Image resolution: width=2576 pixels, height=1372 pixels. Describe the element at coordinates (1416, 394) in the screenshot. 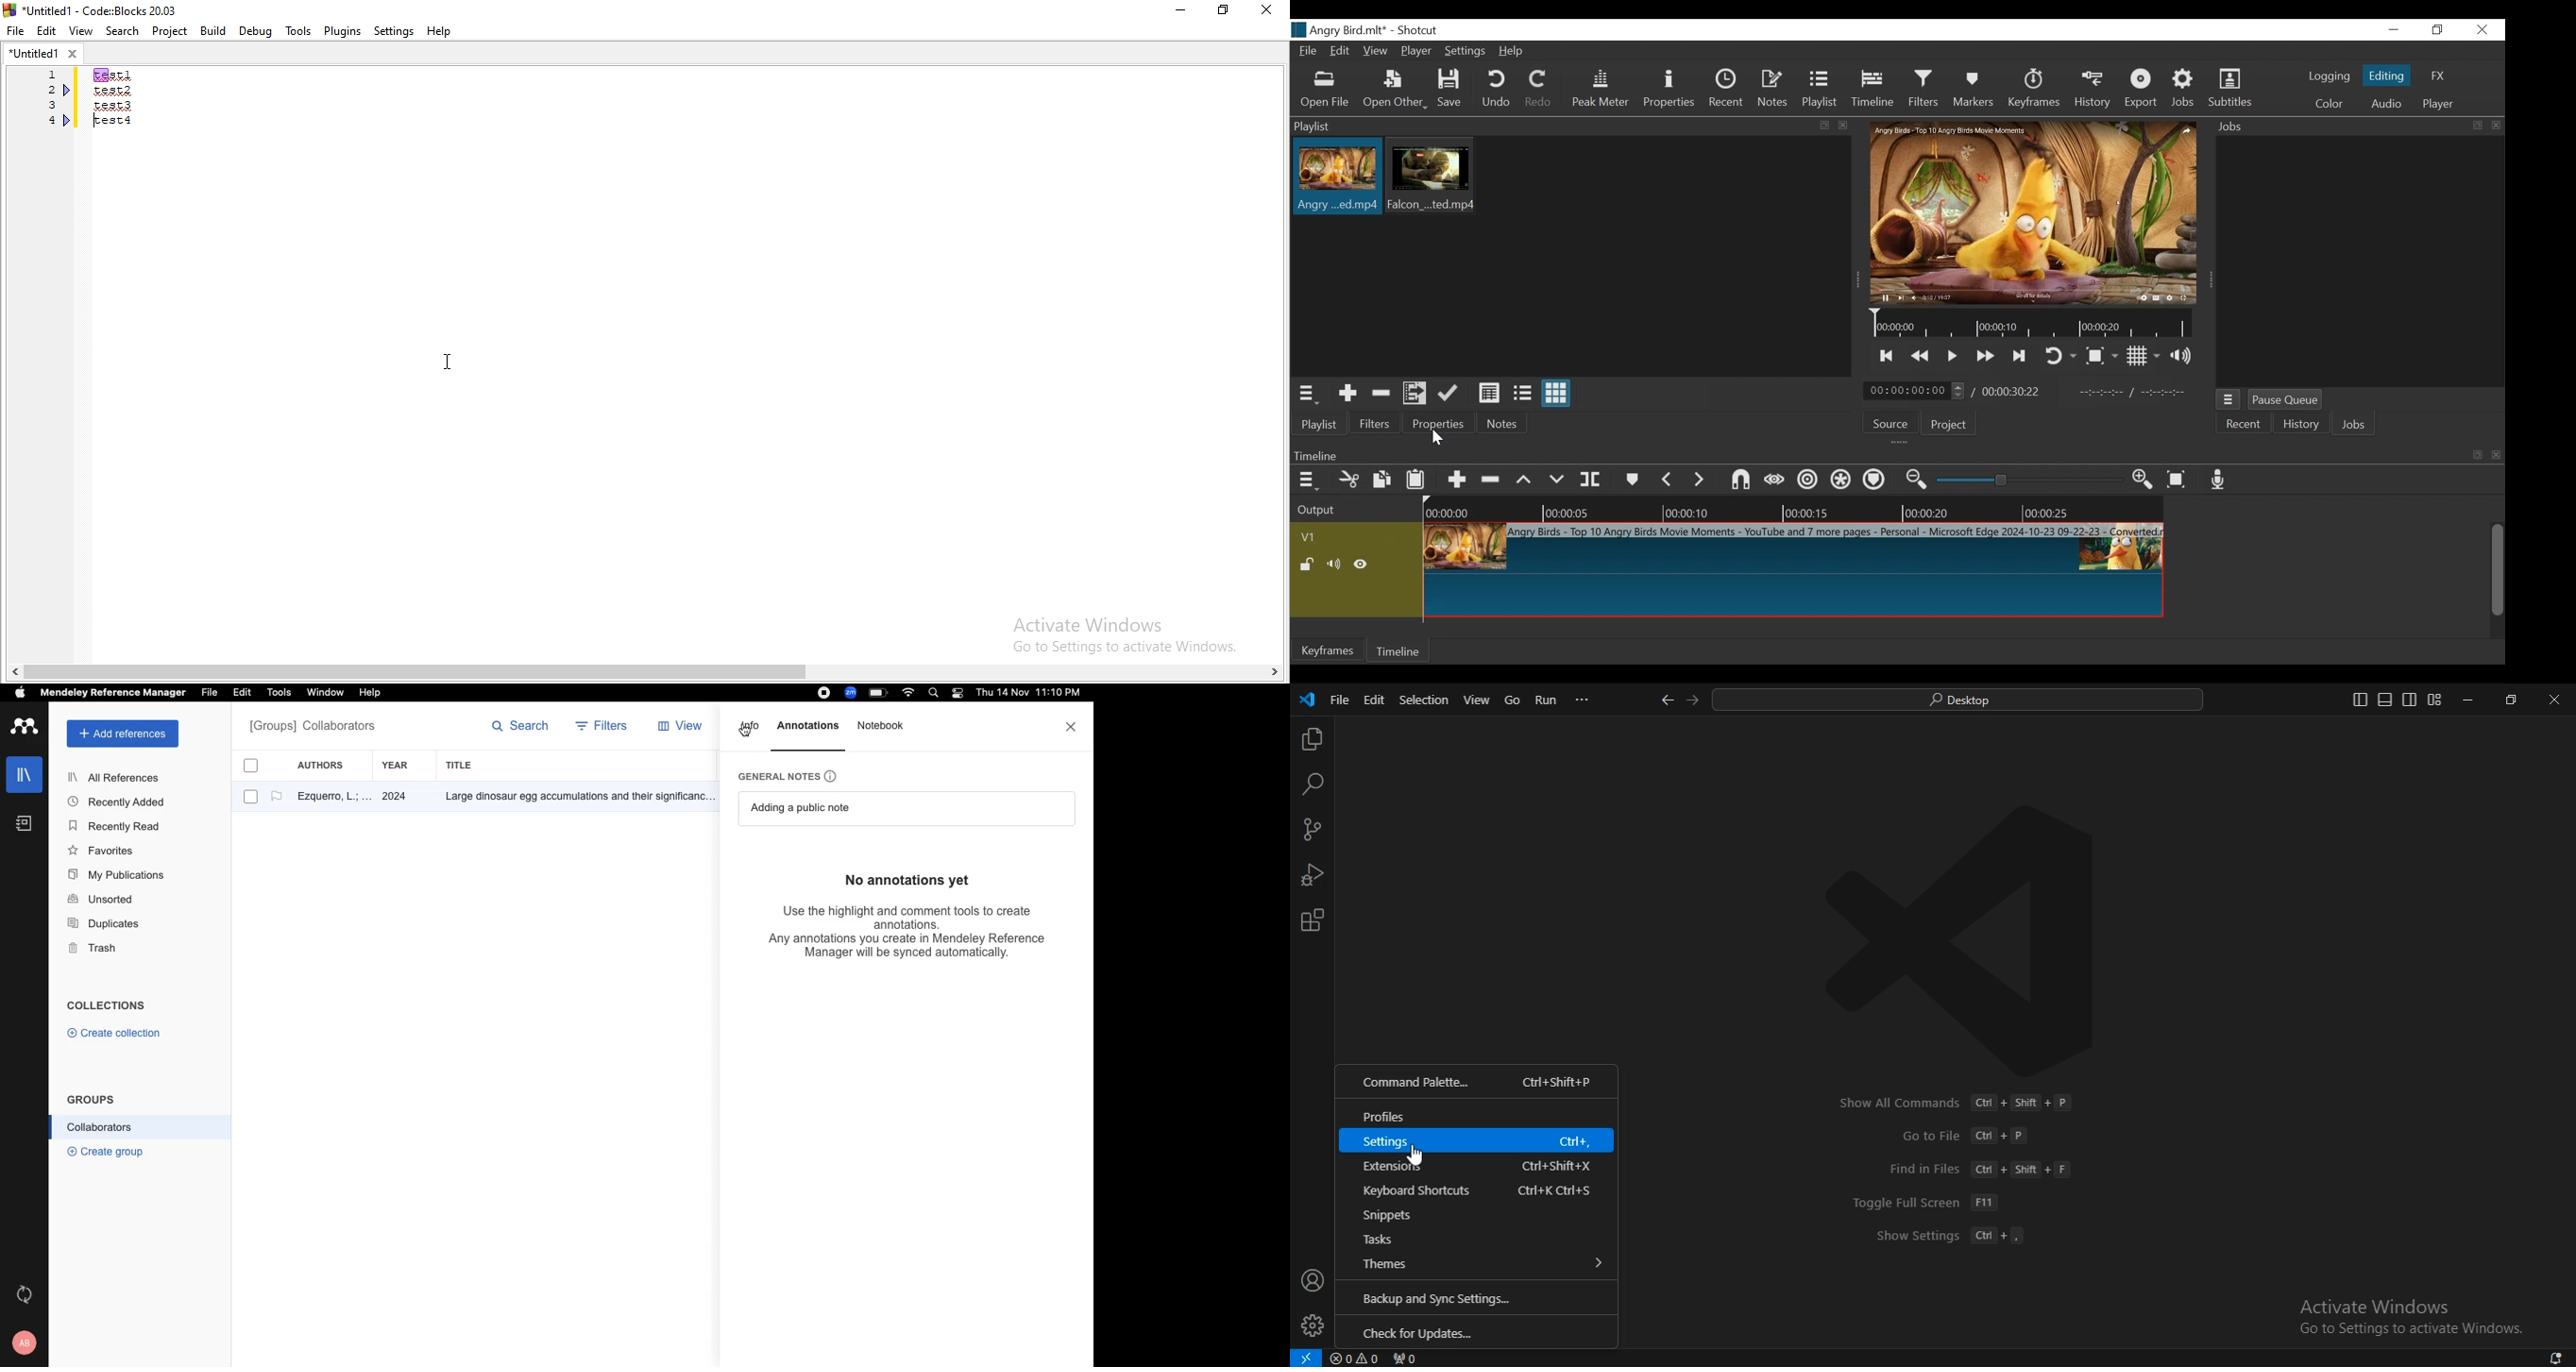

I see `Add files to the playlist` at that location.